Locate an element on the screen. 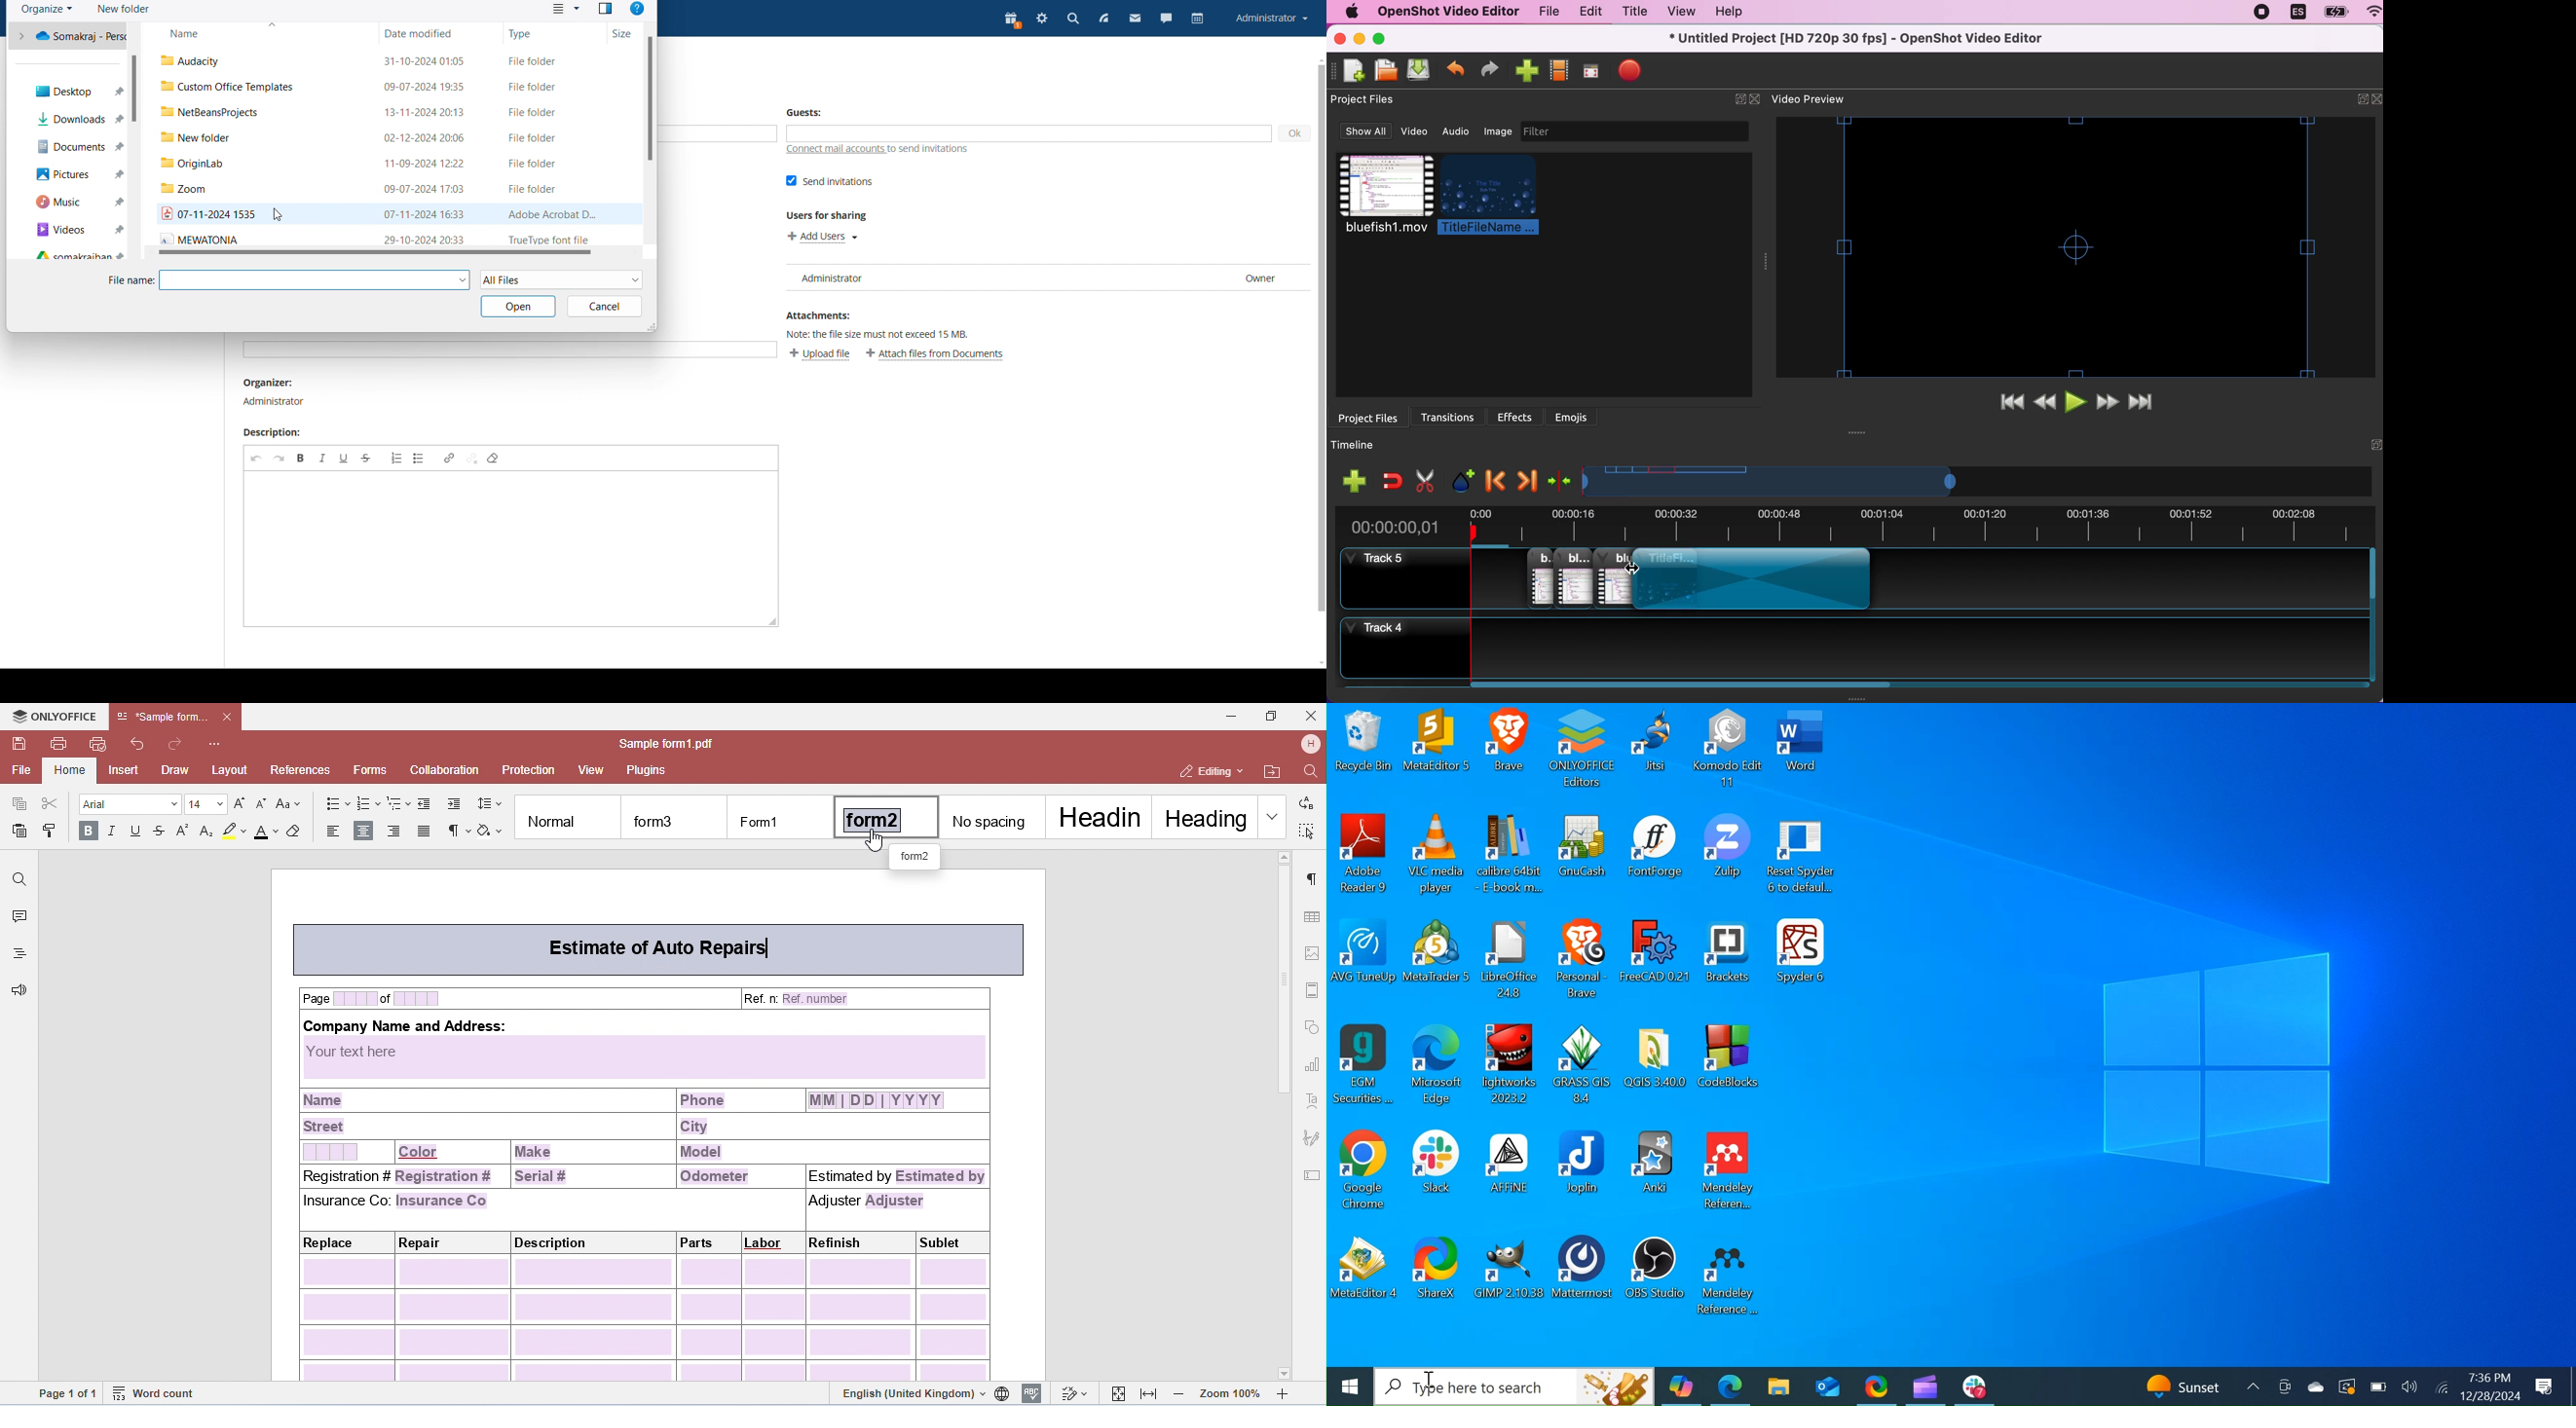 The width and height of the screenshot is (2576, 1428). user list is located at coordinates (1047, 278).